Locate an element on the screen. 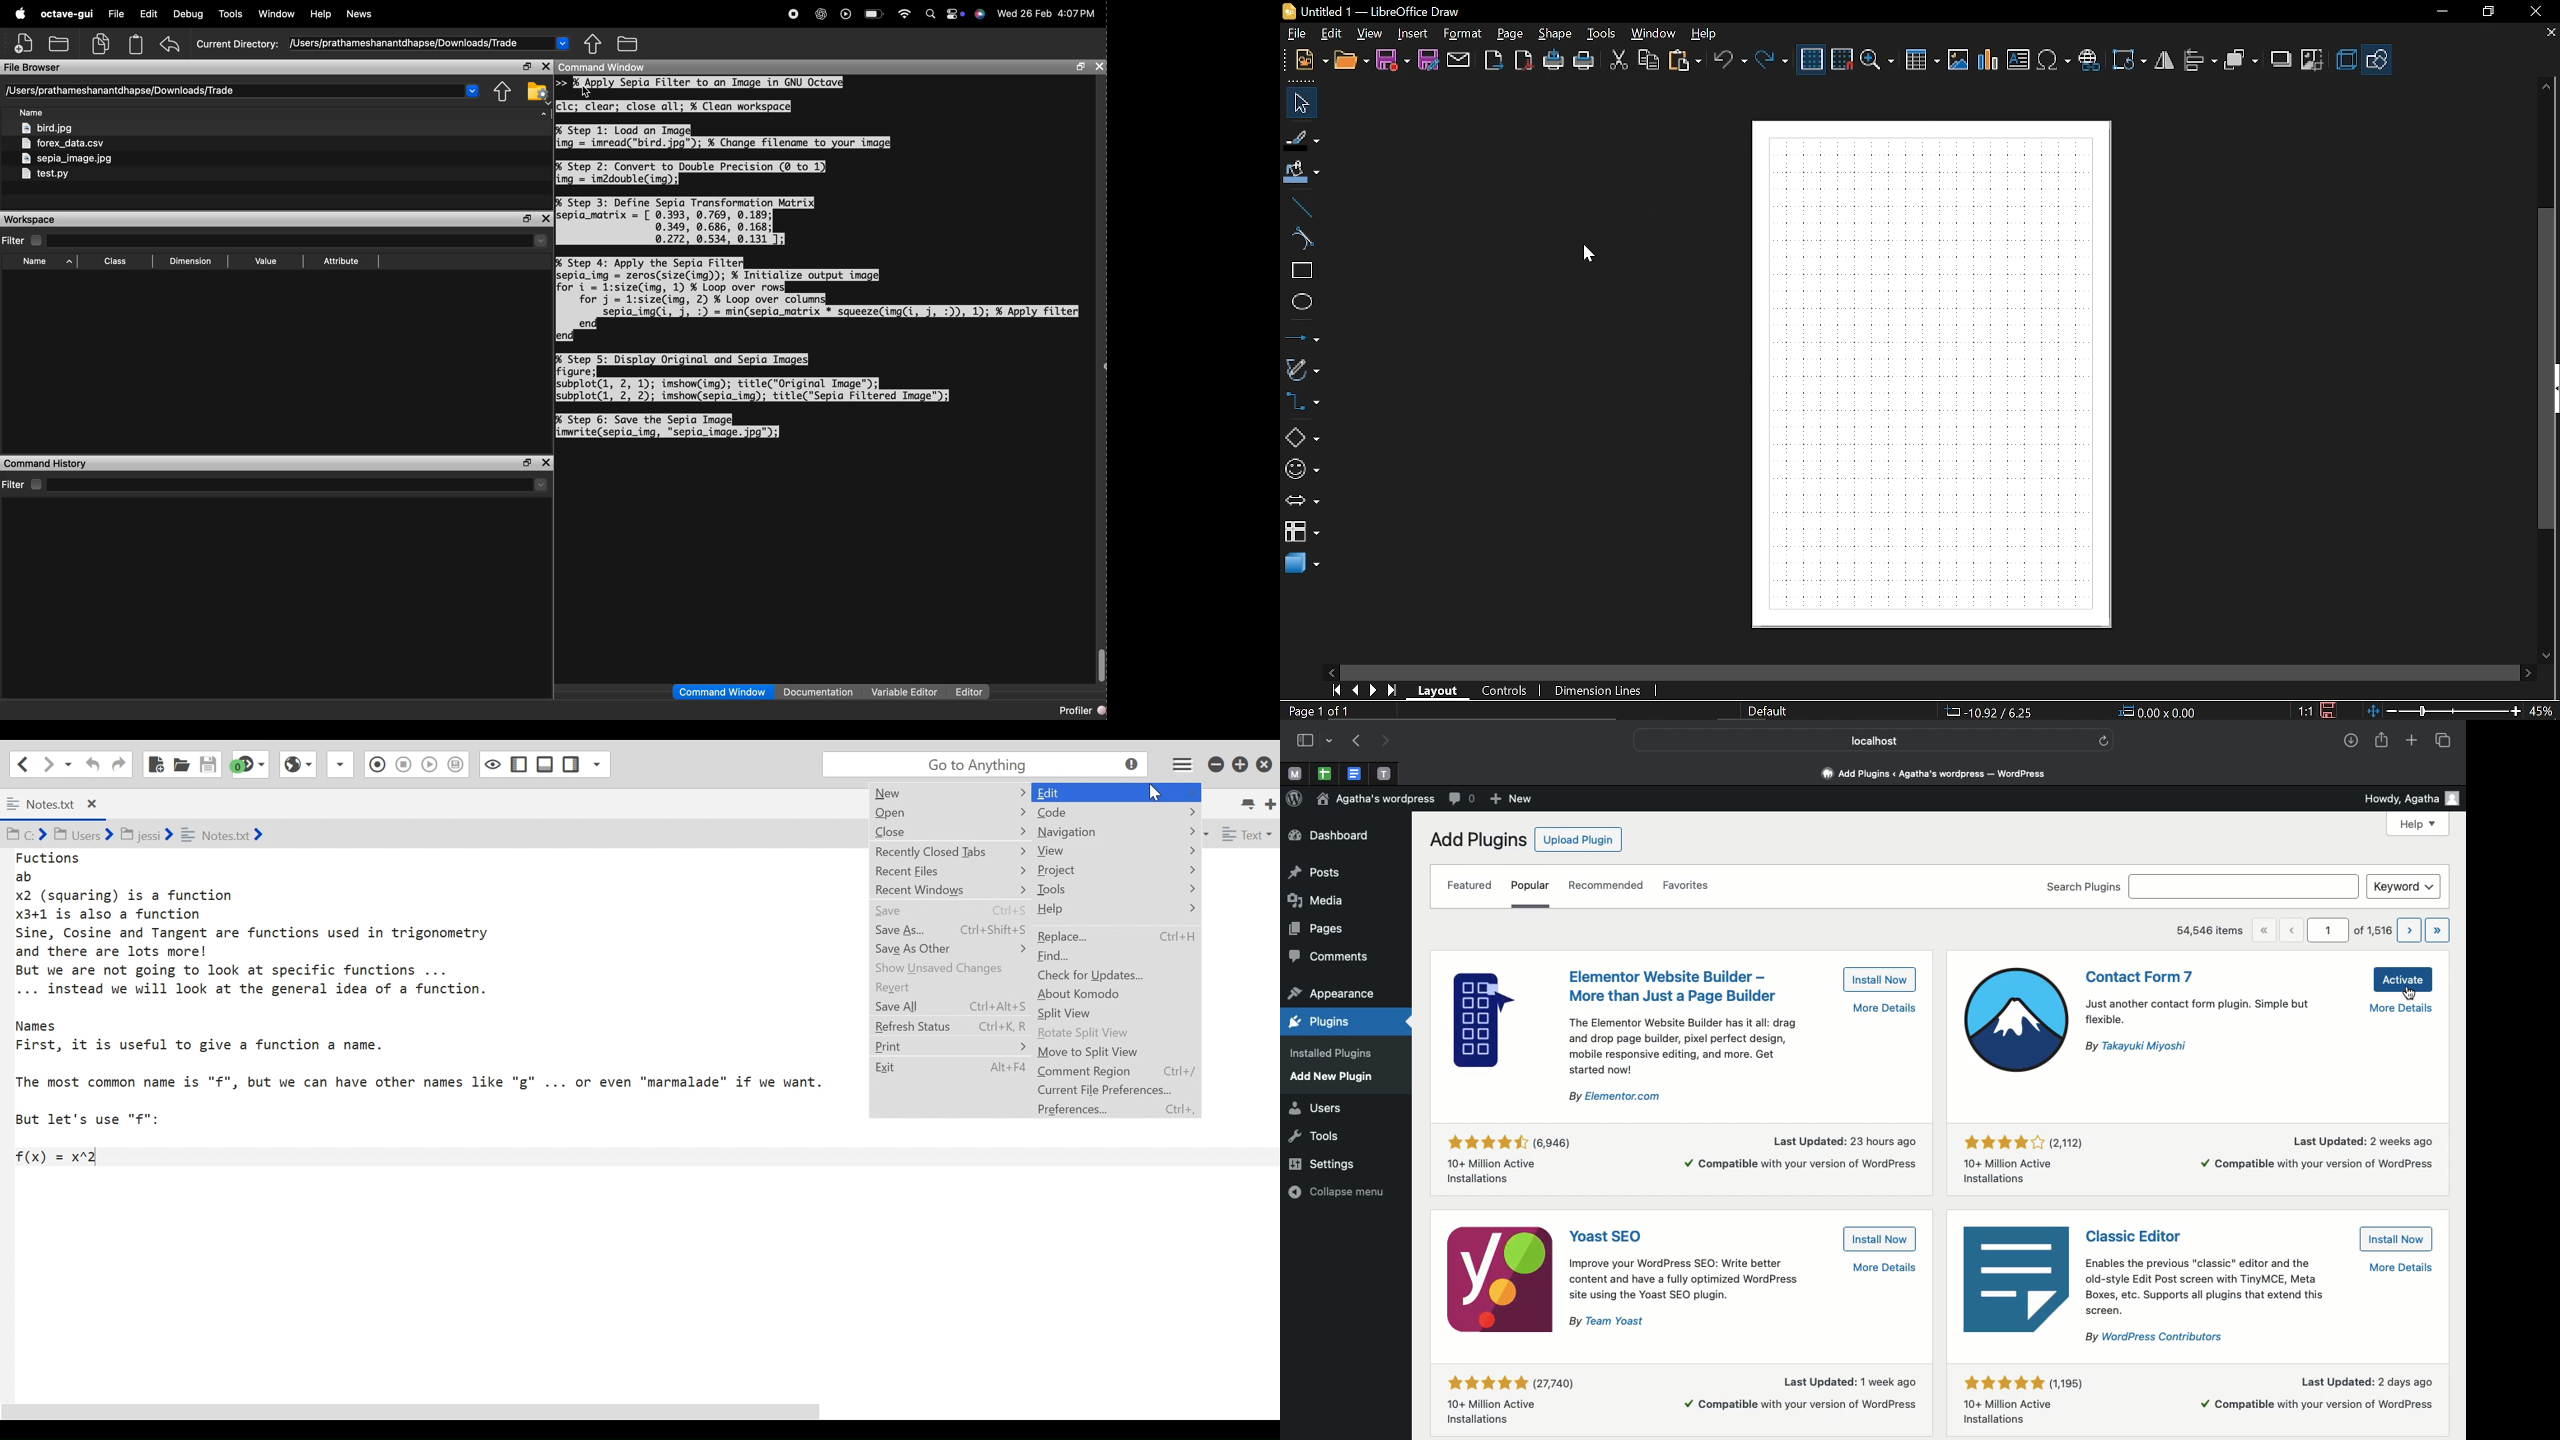 This screenshot has height=1456, width=2576. SCaling ratio is located at coordinates (2305, 710).